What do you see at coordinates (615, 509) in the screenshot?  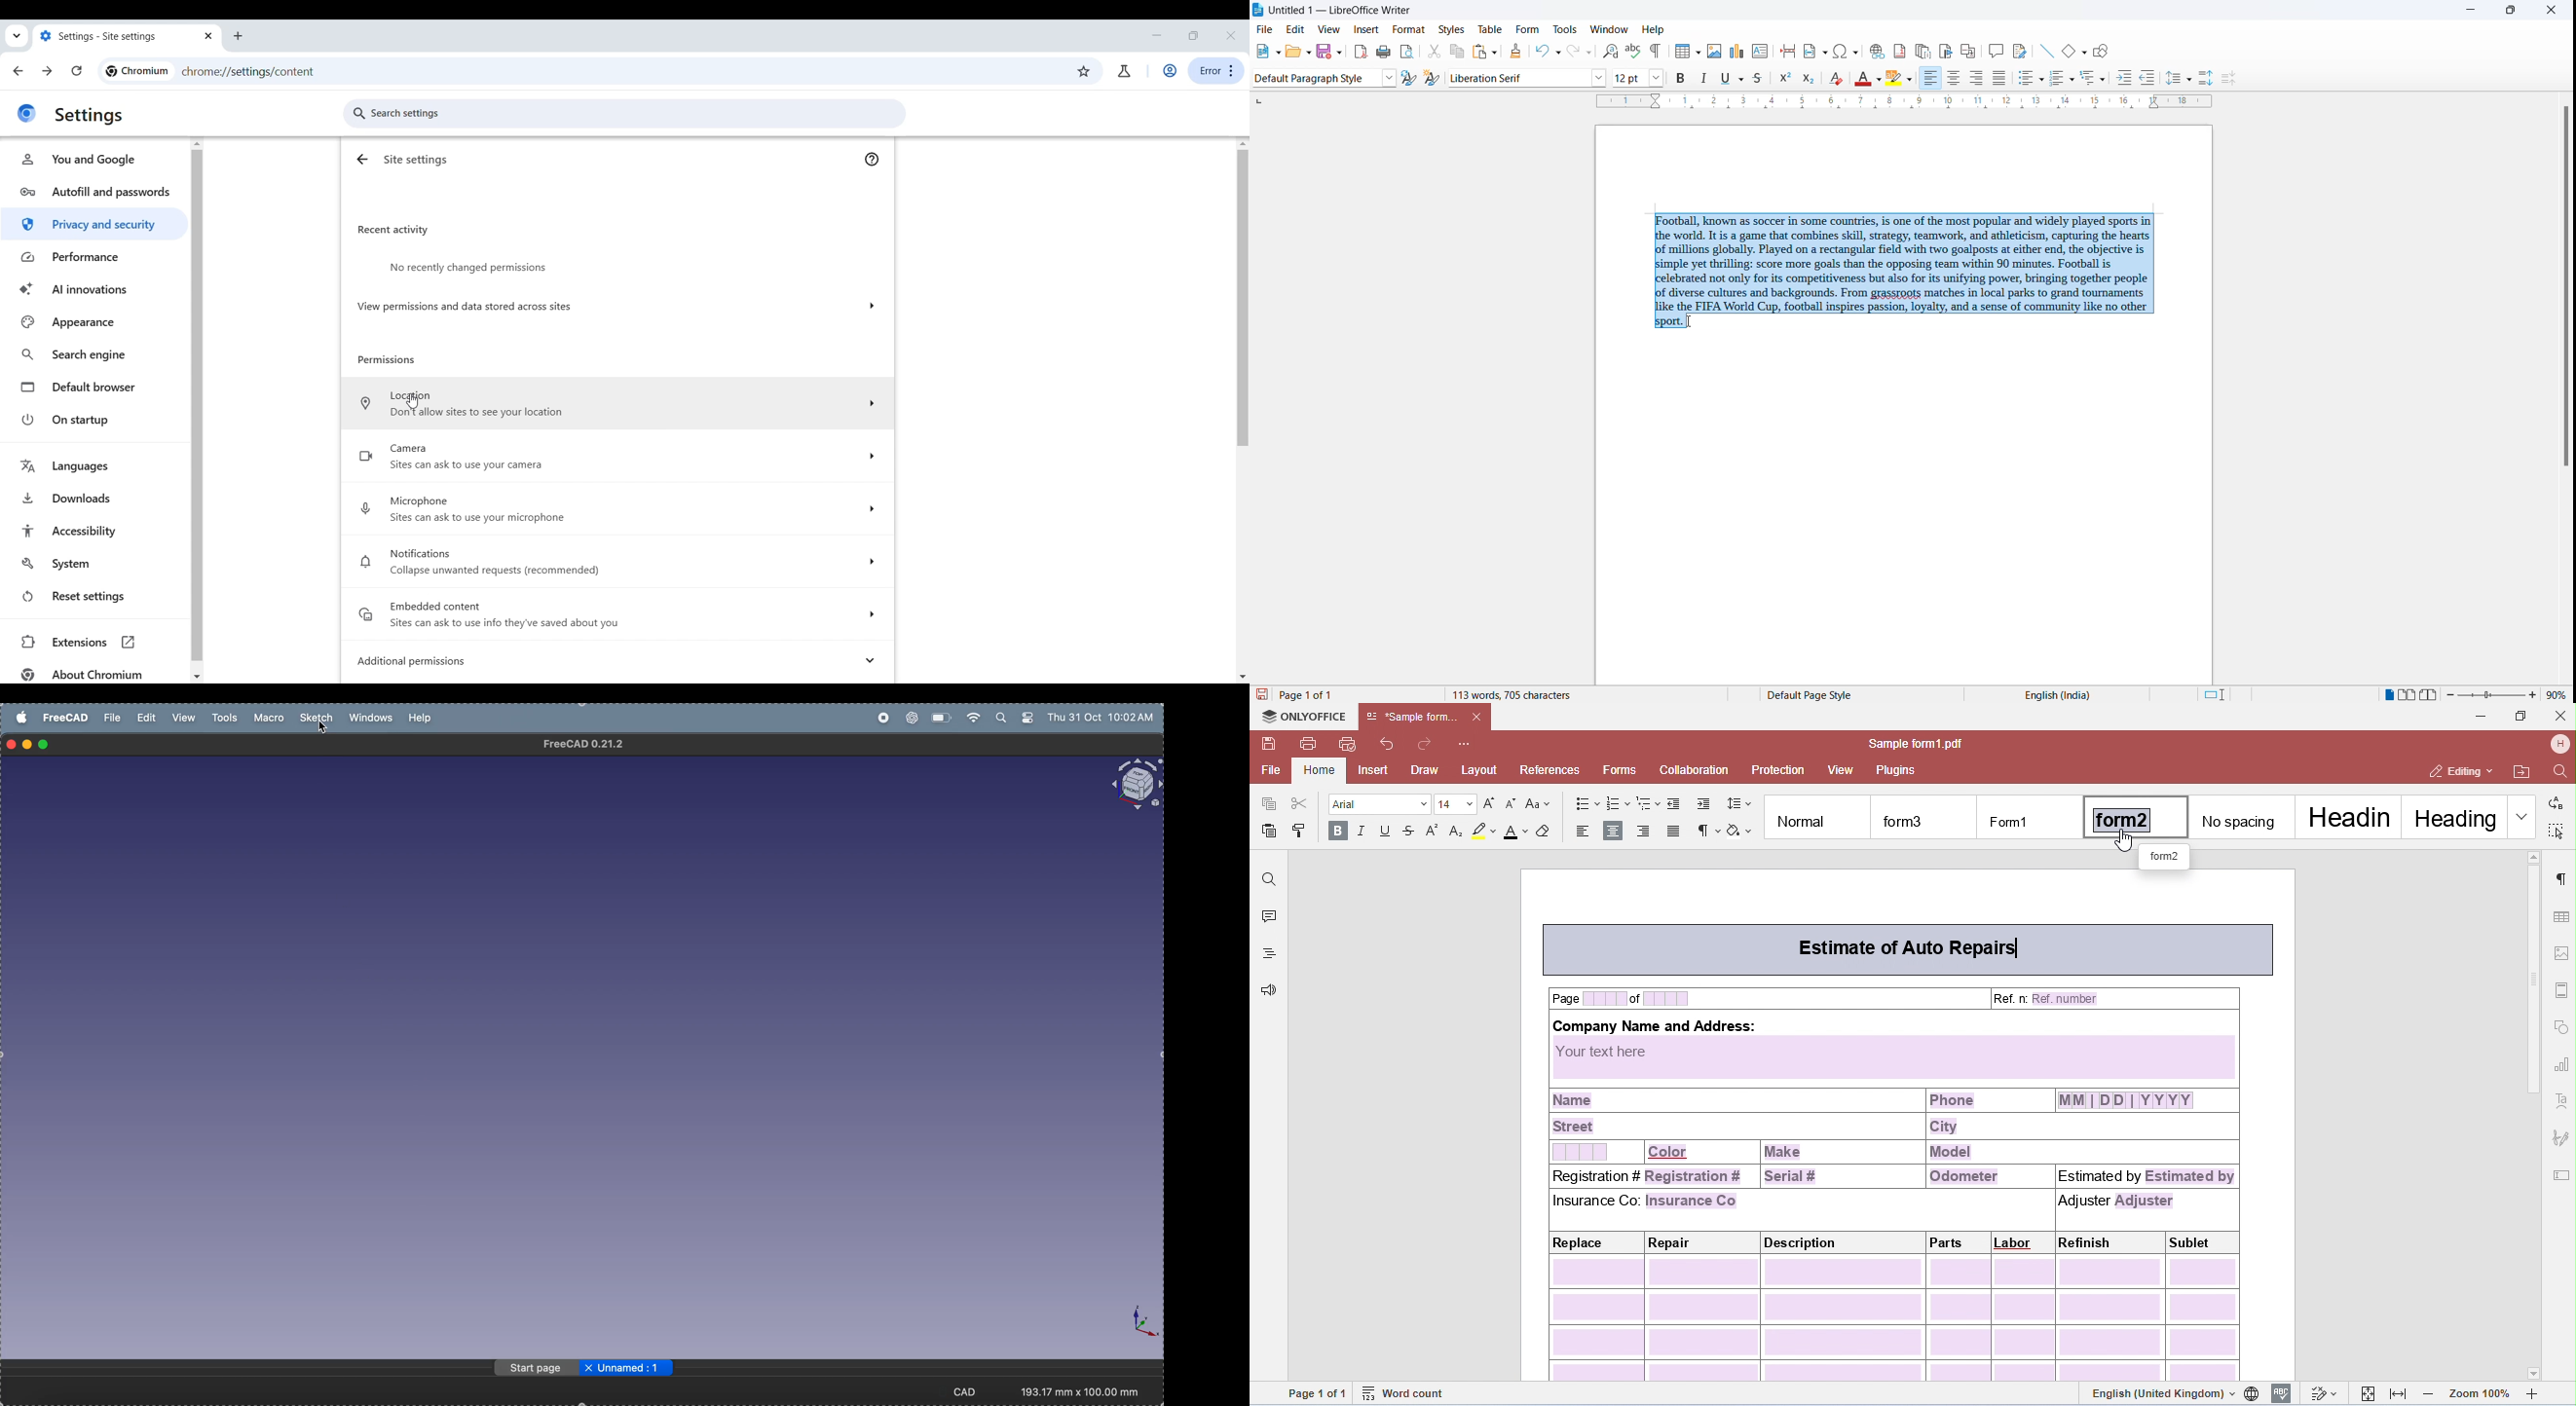 I see `Microphone: sites can ask to use your microphone` at bounding box center [615, 509].